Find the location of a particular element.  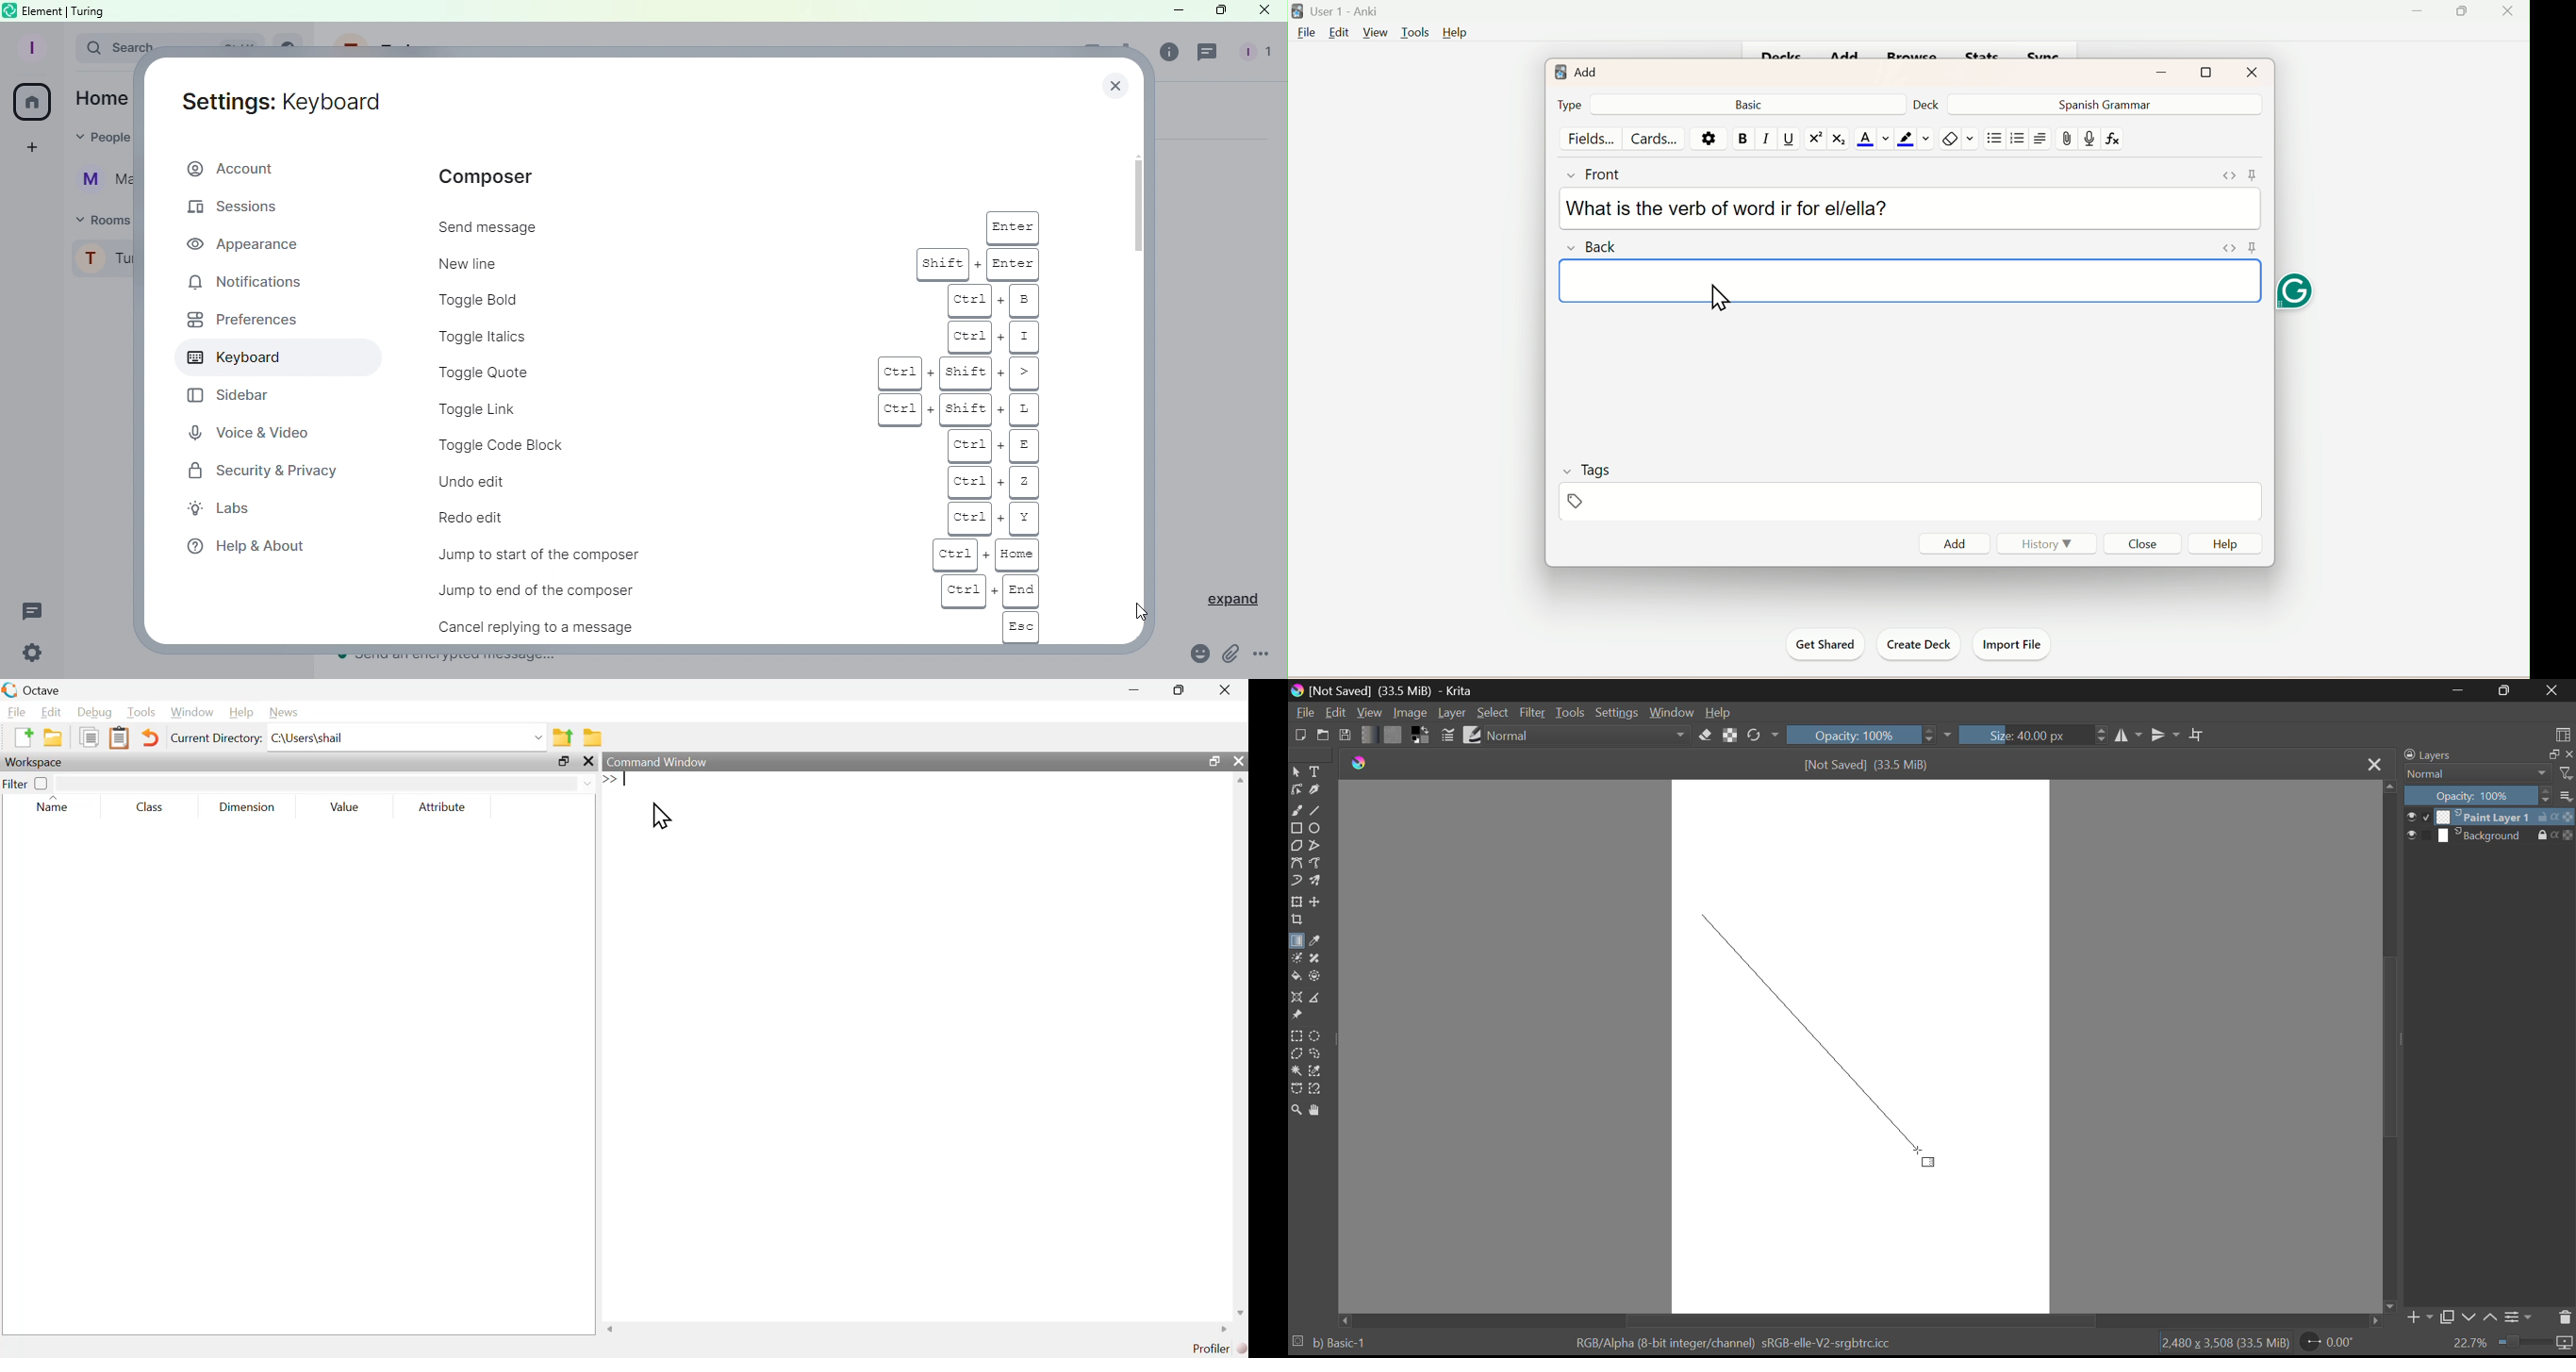

Scroll Bar is located at coordinates (2387, 1048).